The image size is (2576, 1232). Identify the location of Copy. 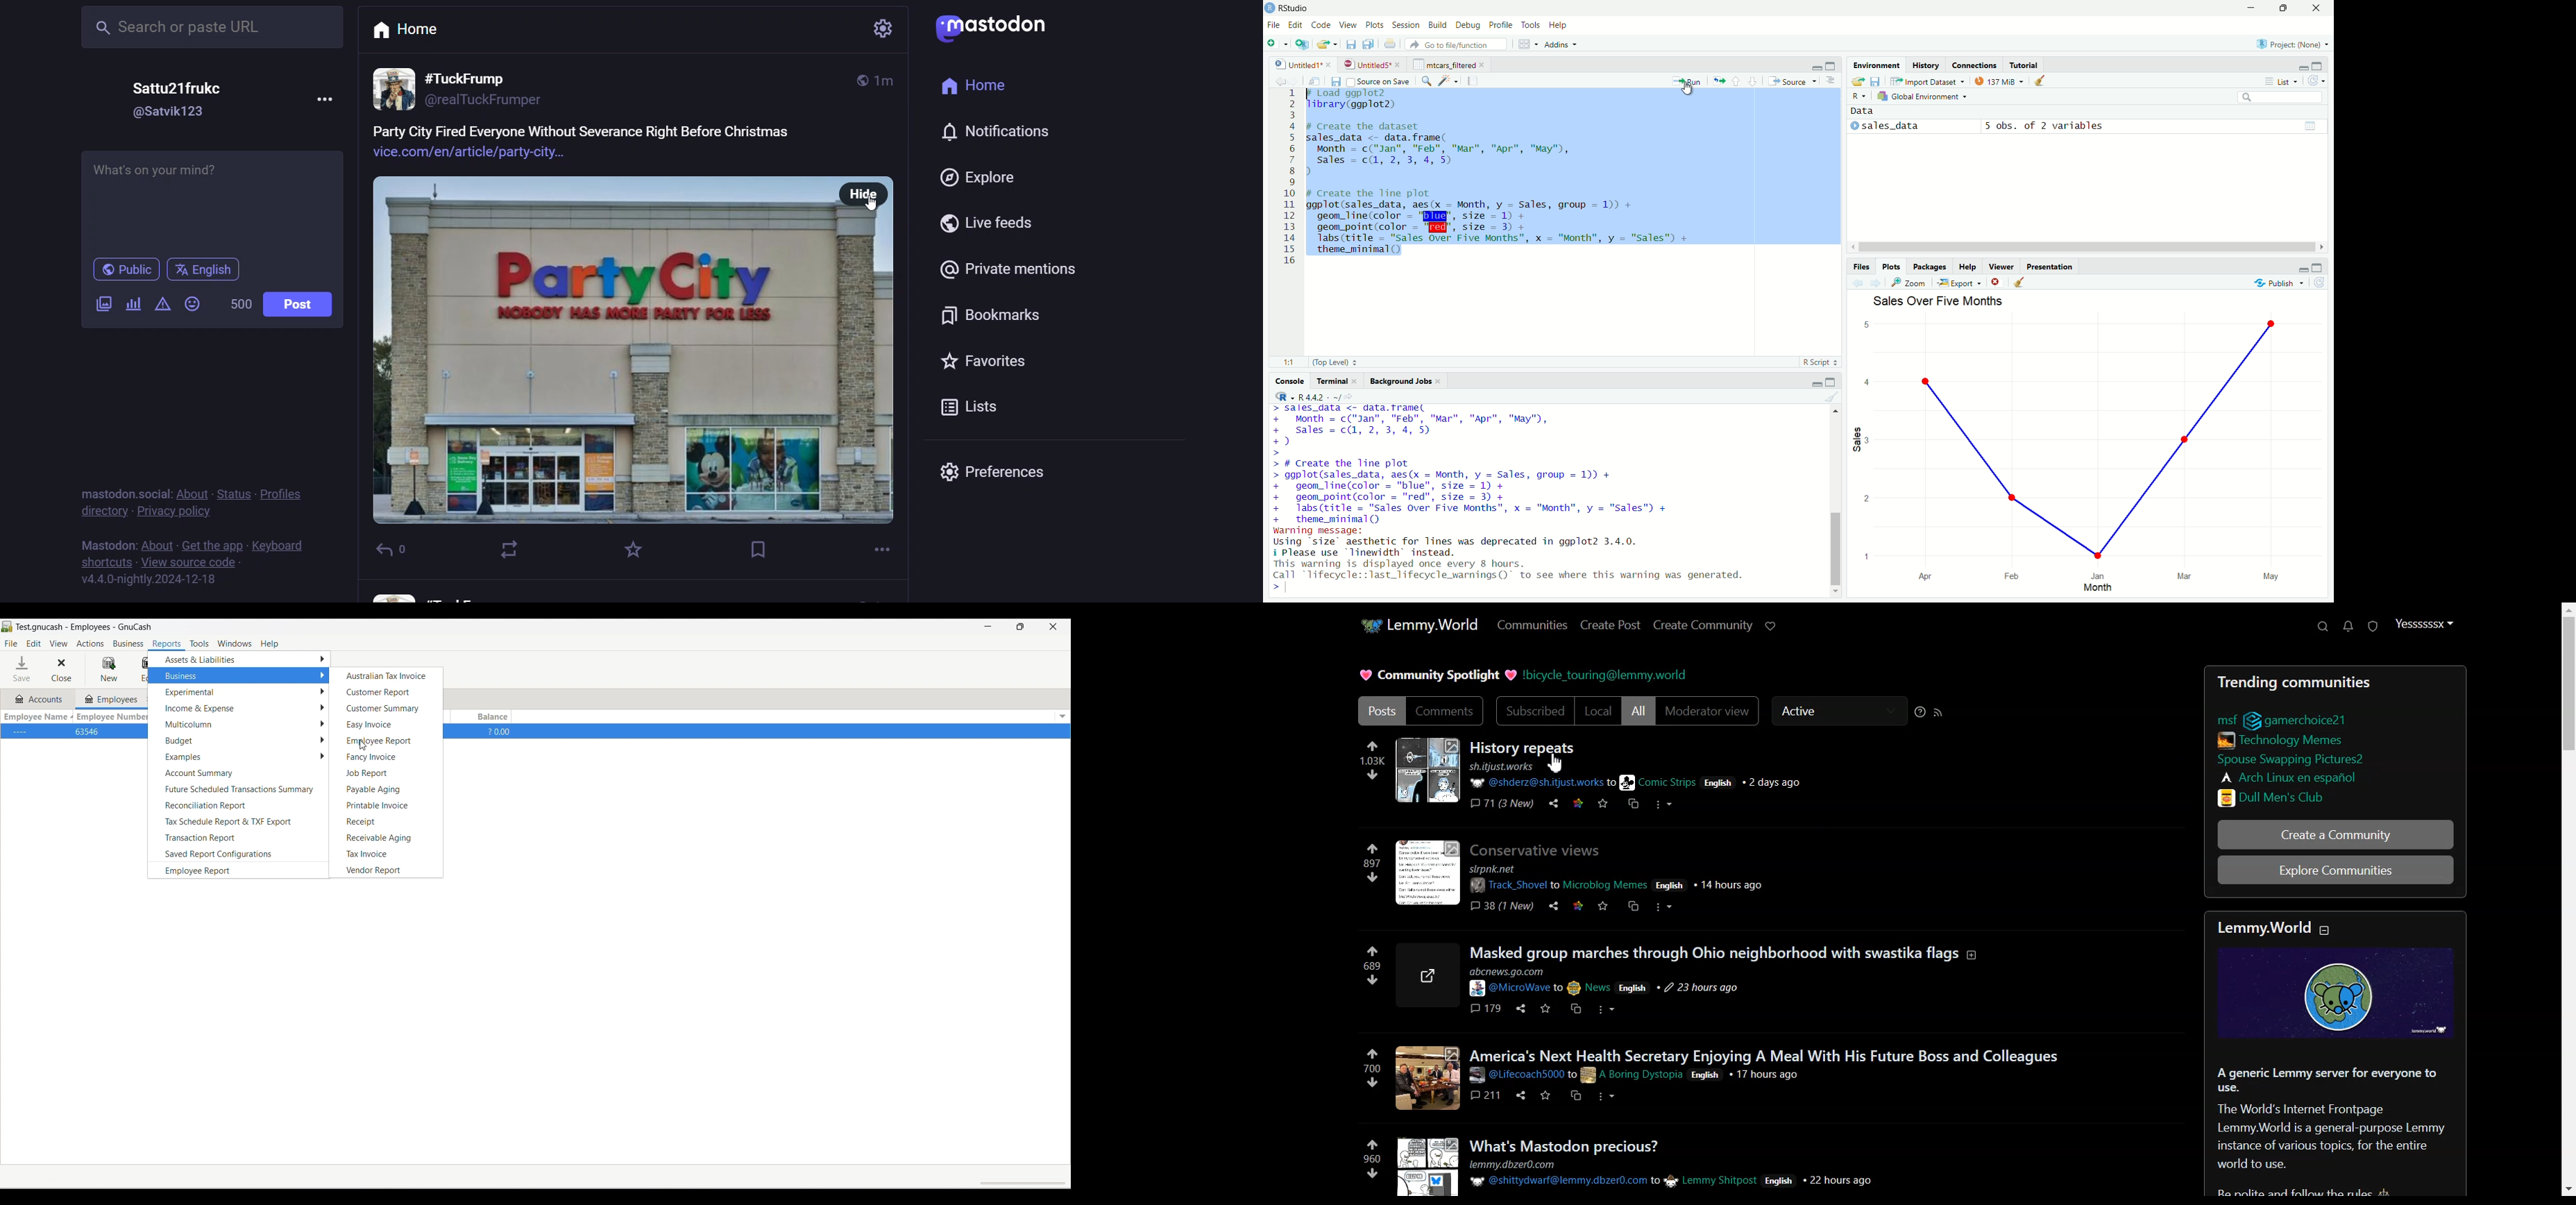
(1578, 1010).